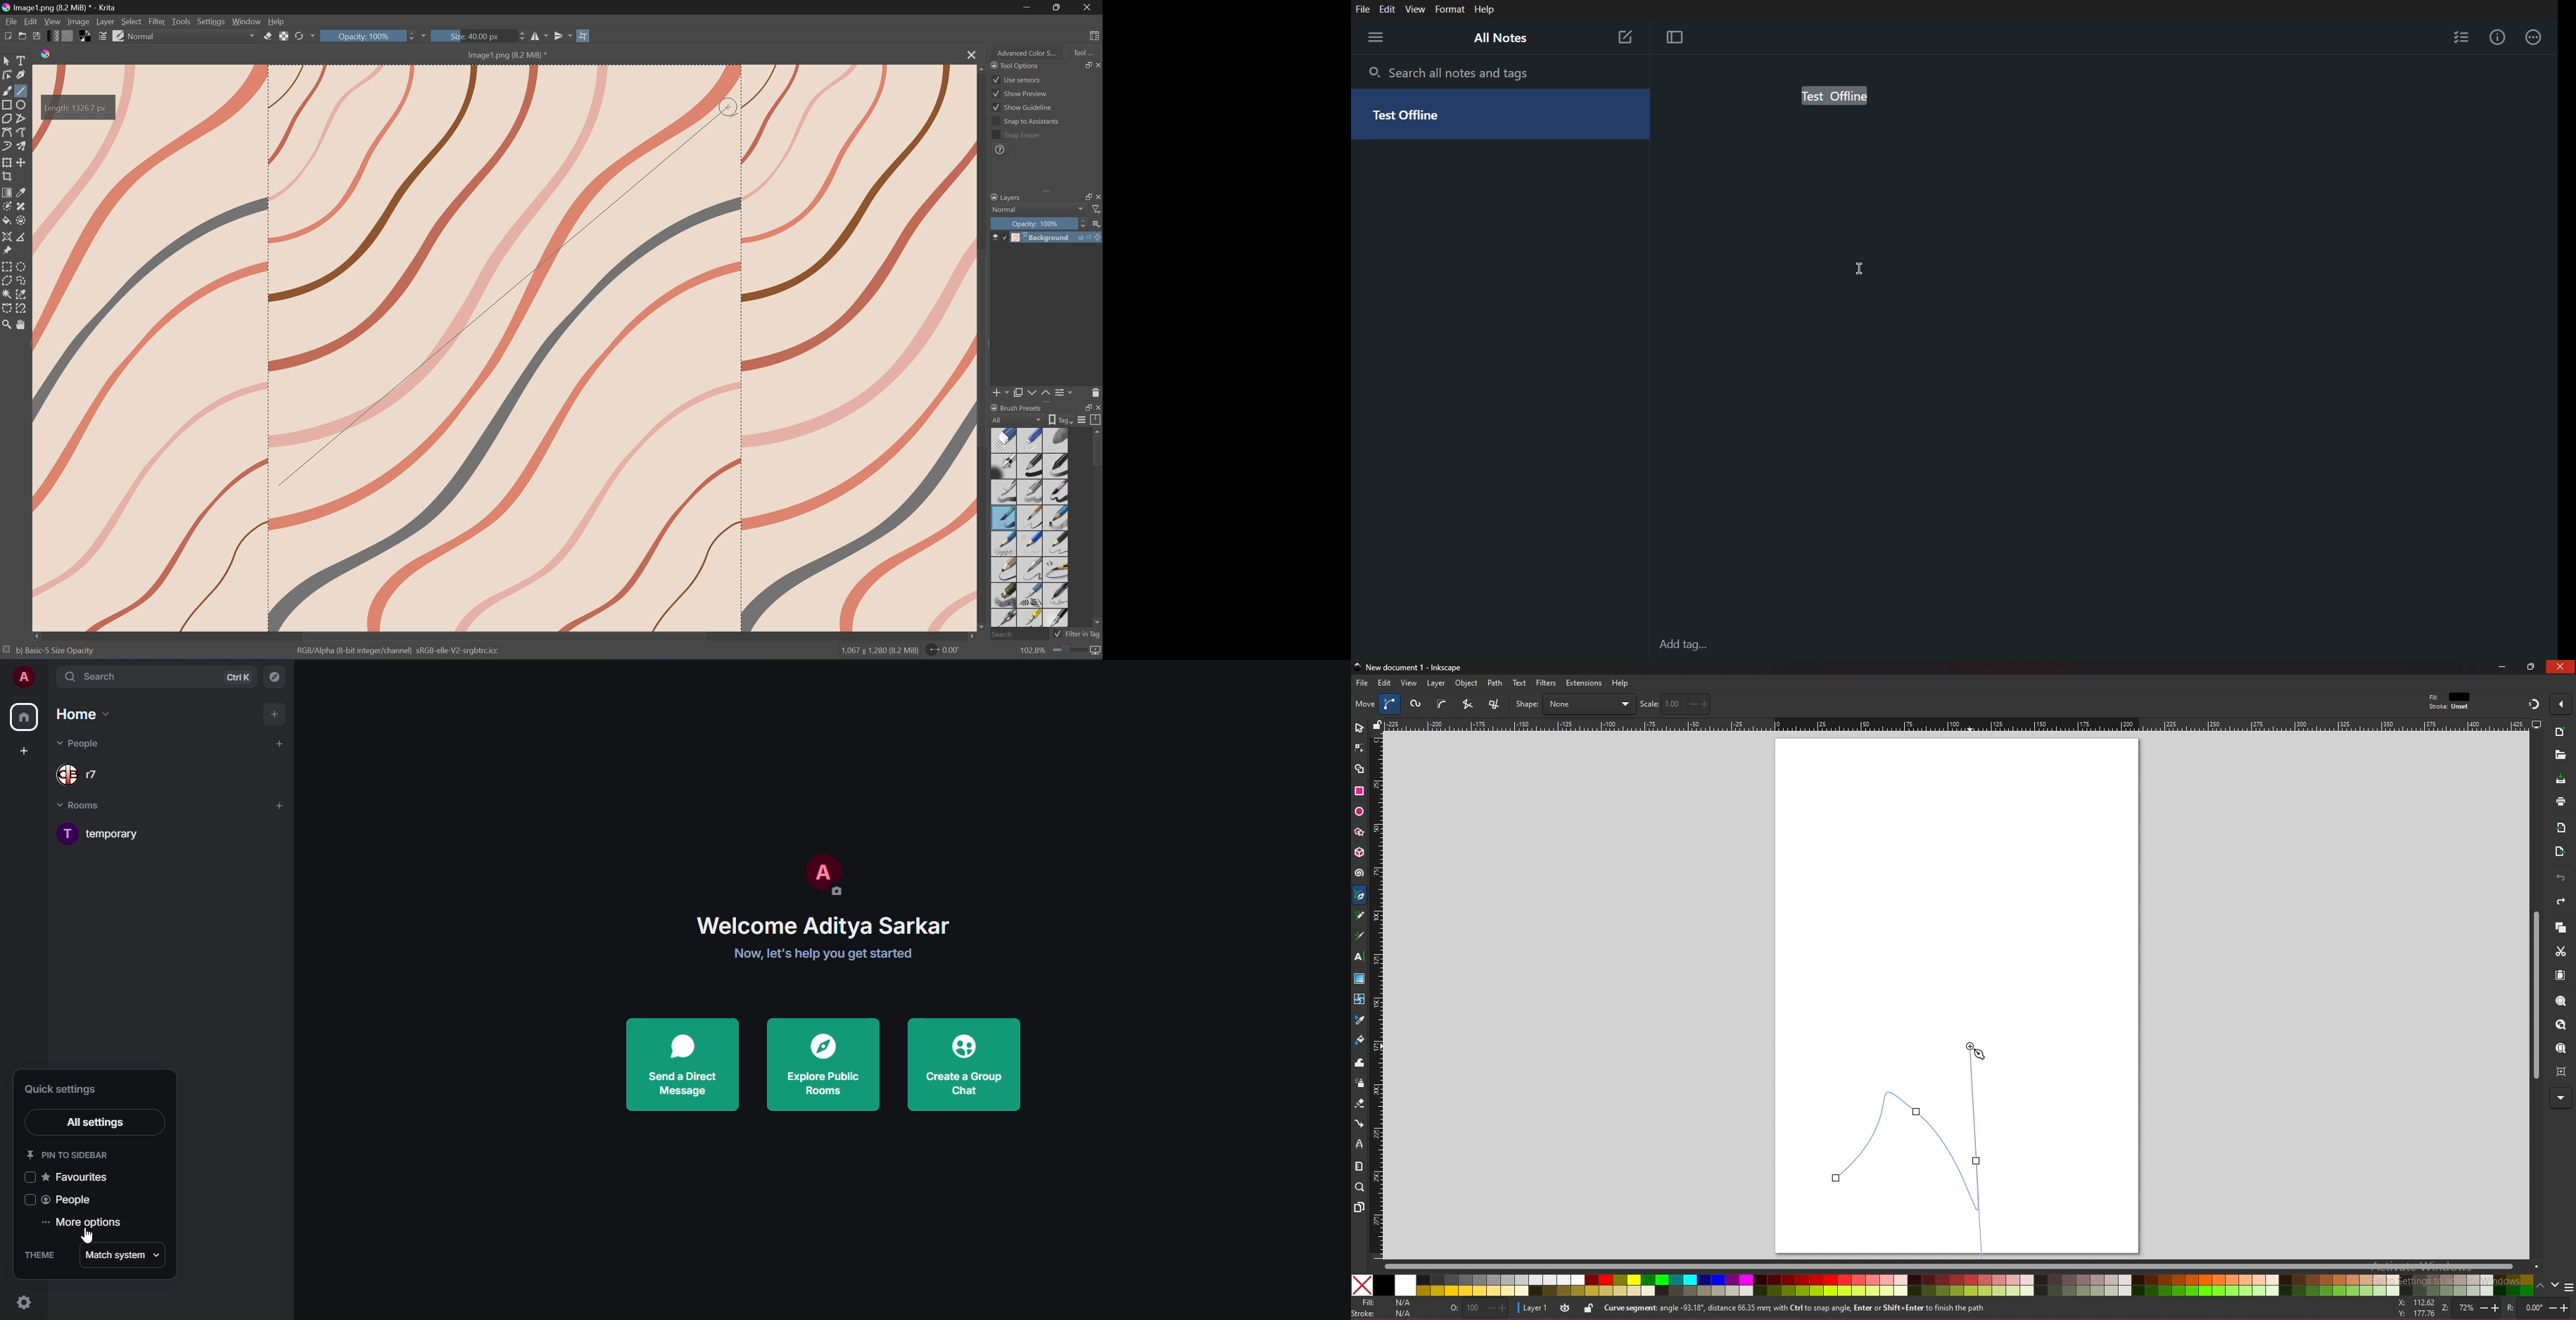  What do you see at coordinates (1031, 651) in the screenshot?
I see `102.8%` at bounding box center [1031, 651].